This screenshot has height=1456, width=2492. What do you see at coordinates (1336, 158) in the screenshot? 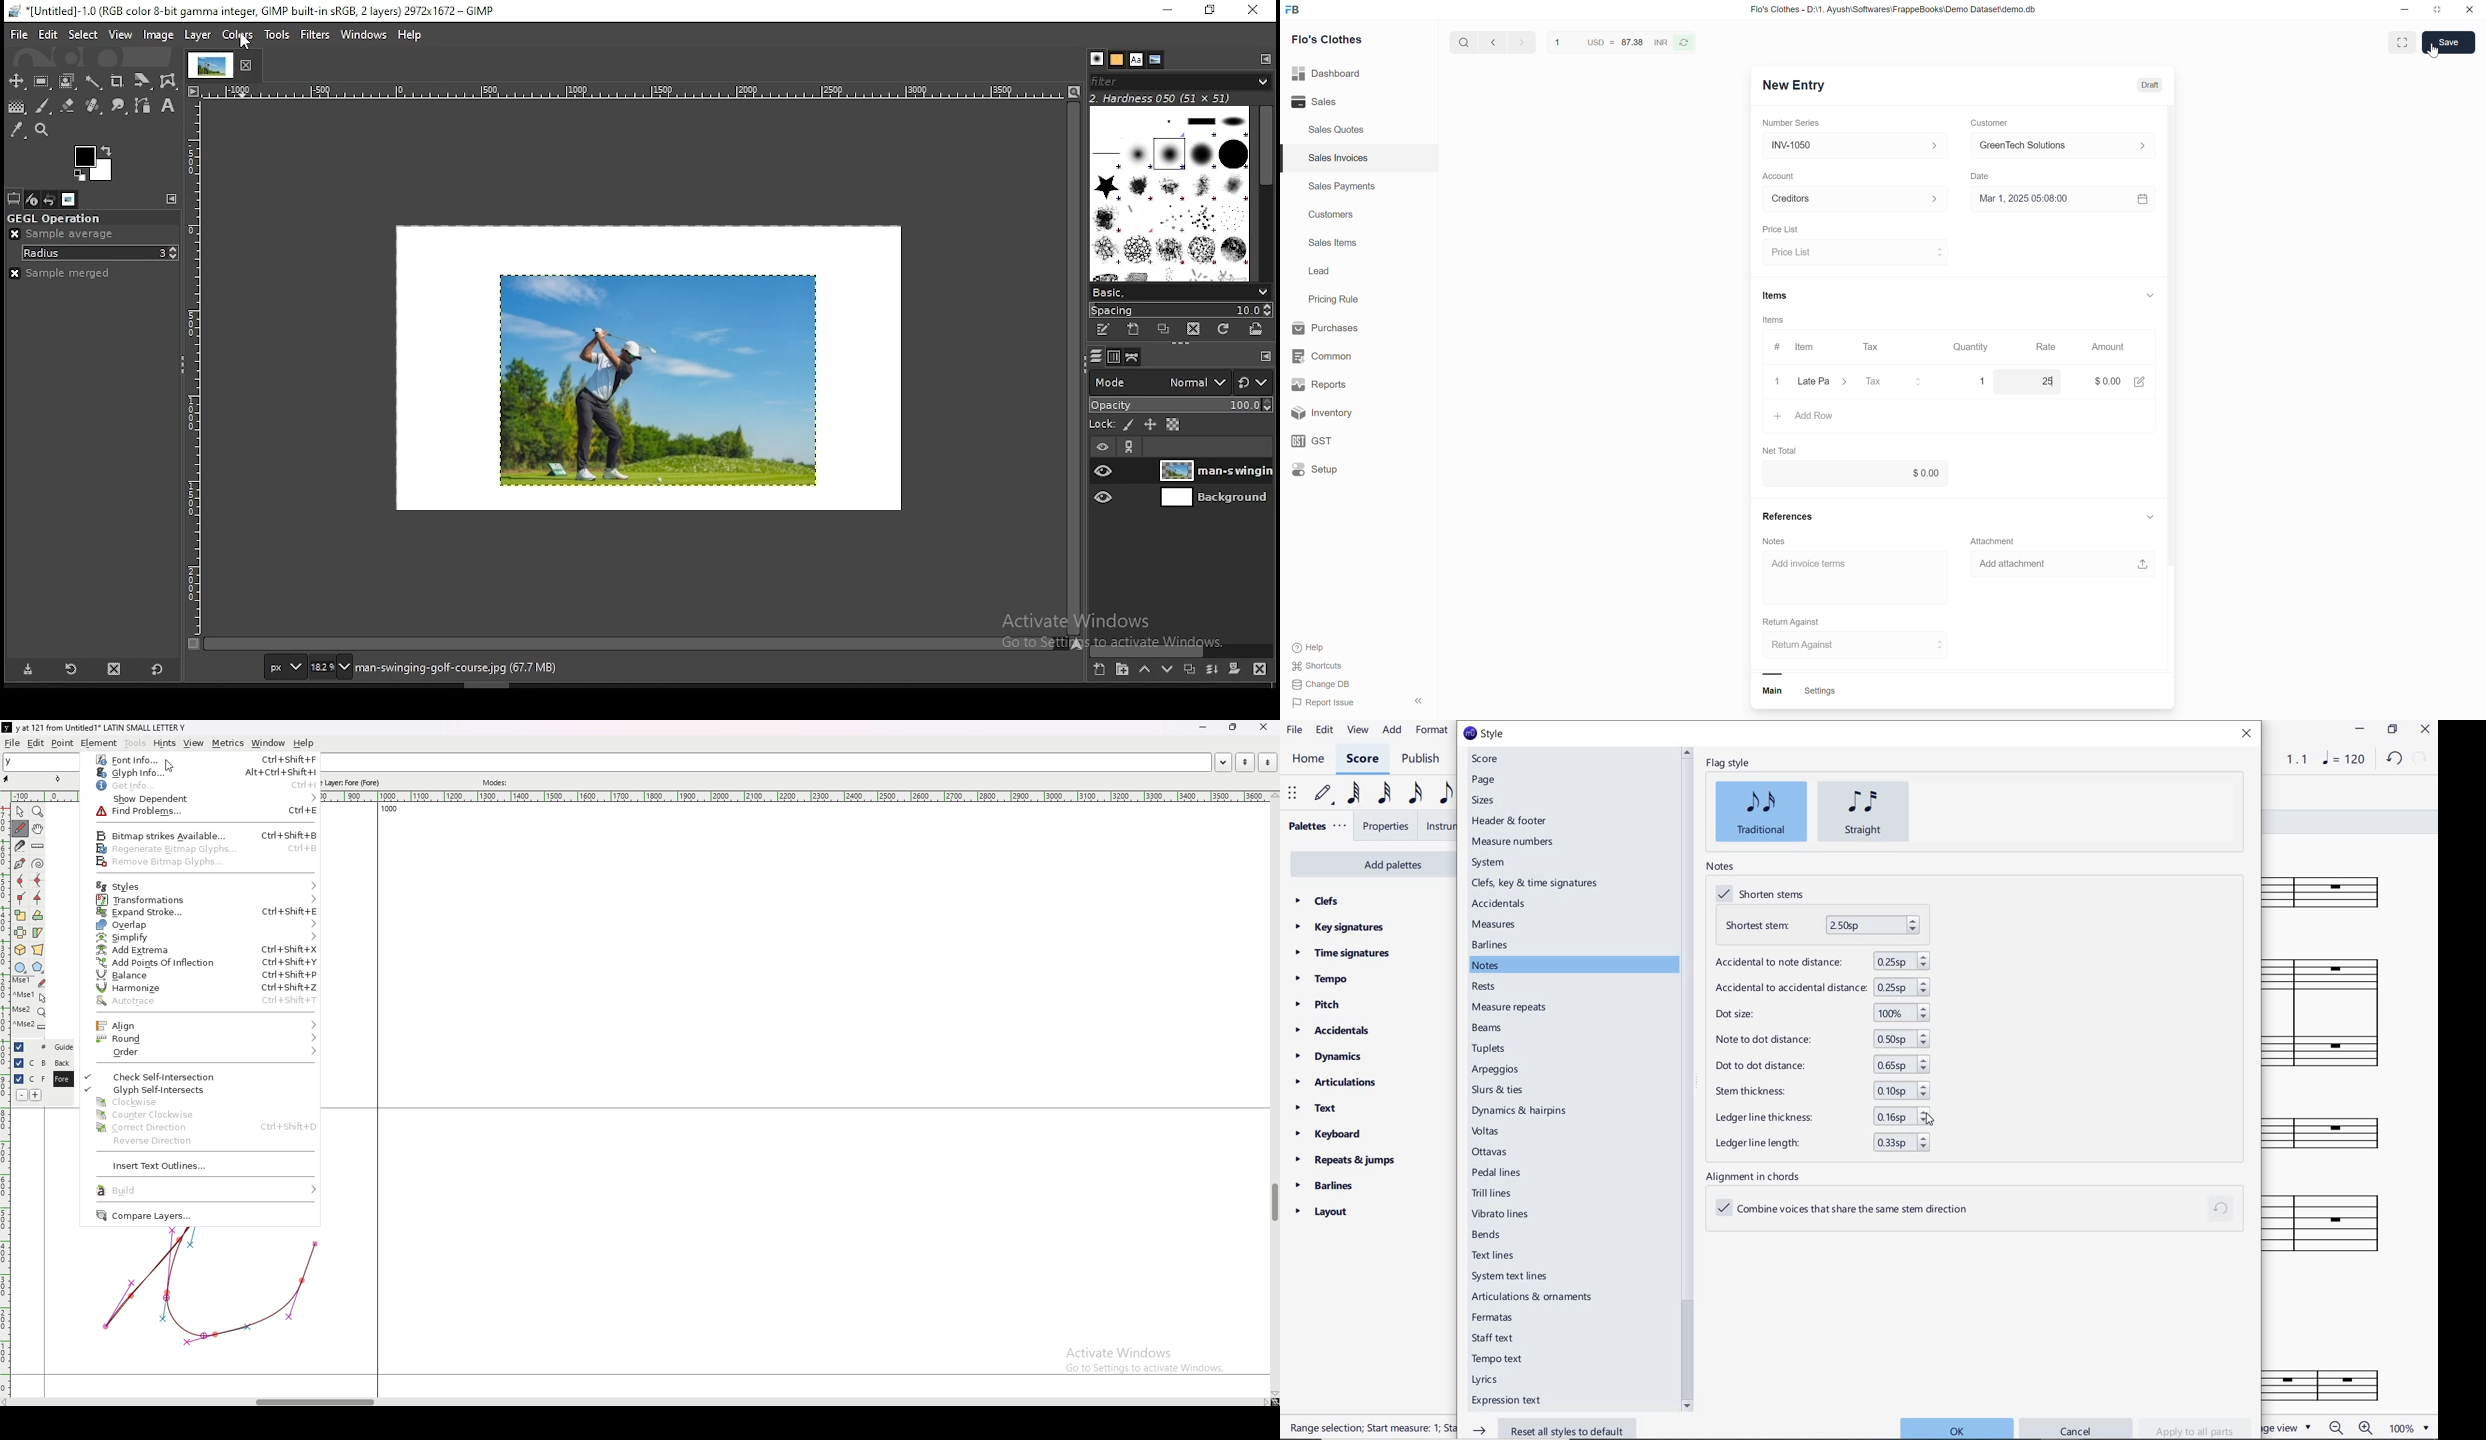
I see `Sales Invoices` at bounding box center [1336, 158].